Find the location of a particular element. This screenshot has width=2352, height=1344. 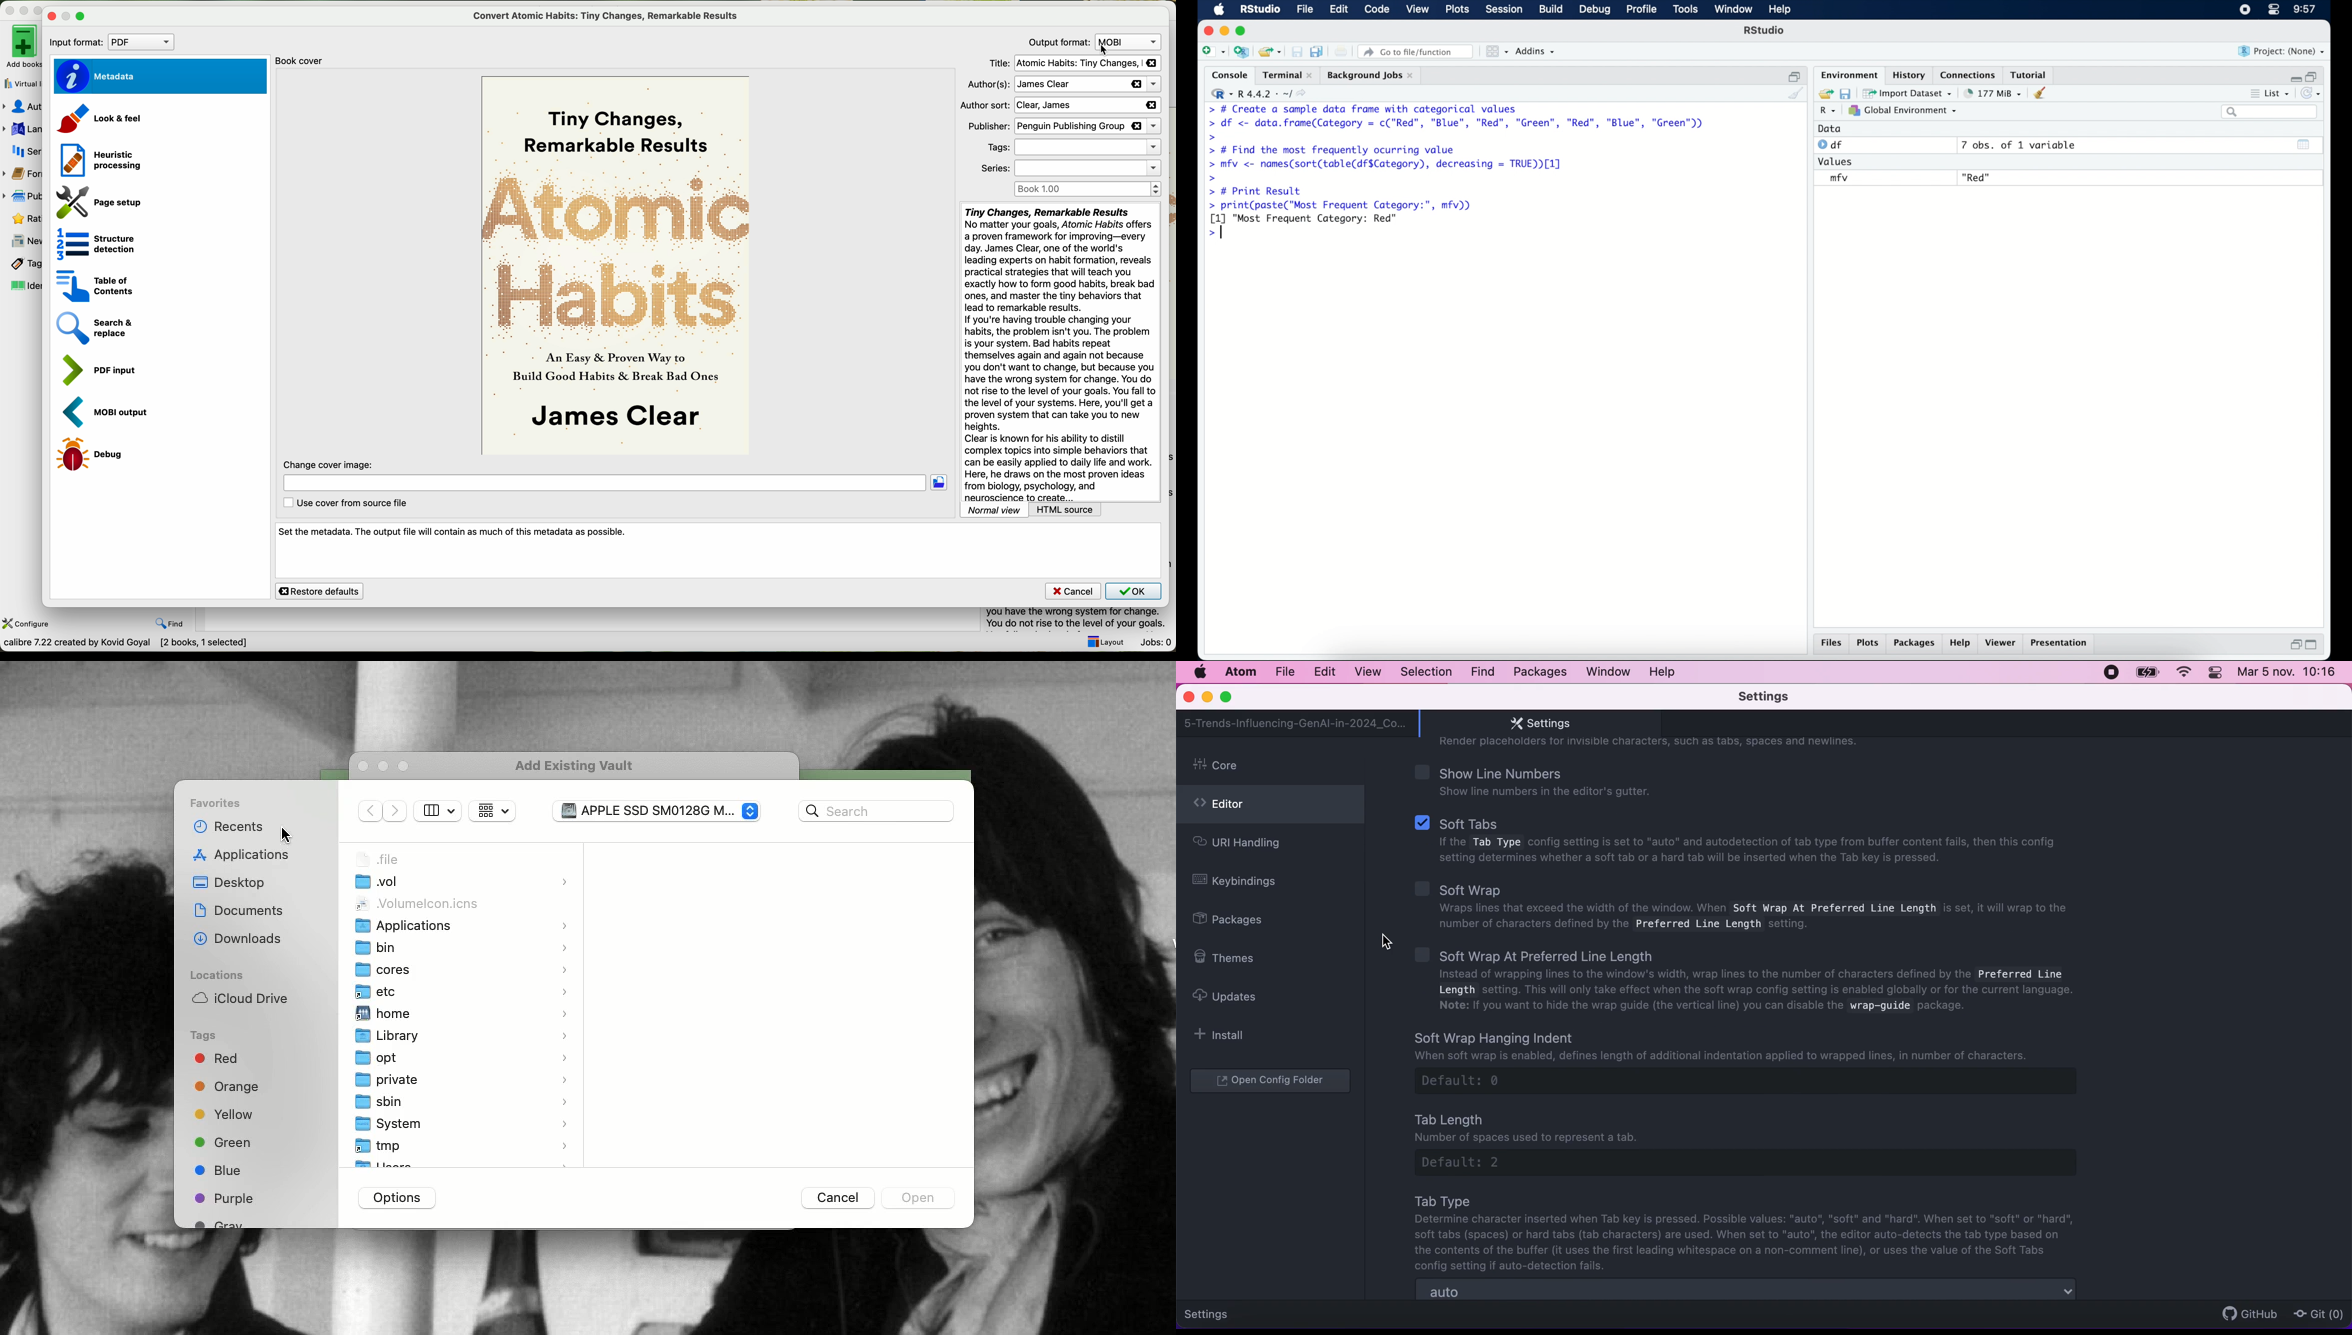

> # Find the most frequently ocurring value| is located at coordinates (1339, 151).